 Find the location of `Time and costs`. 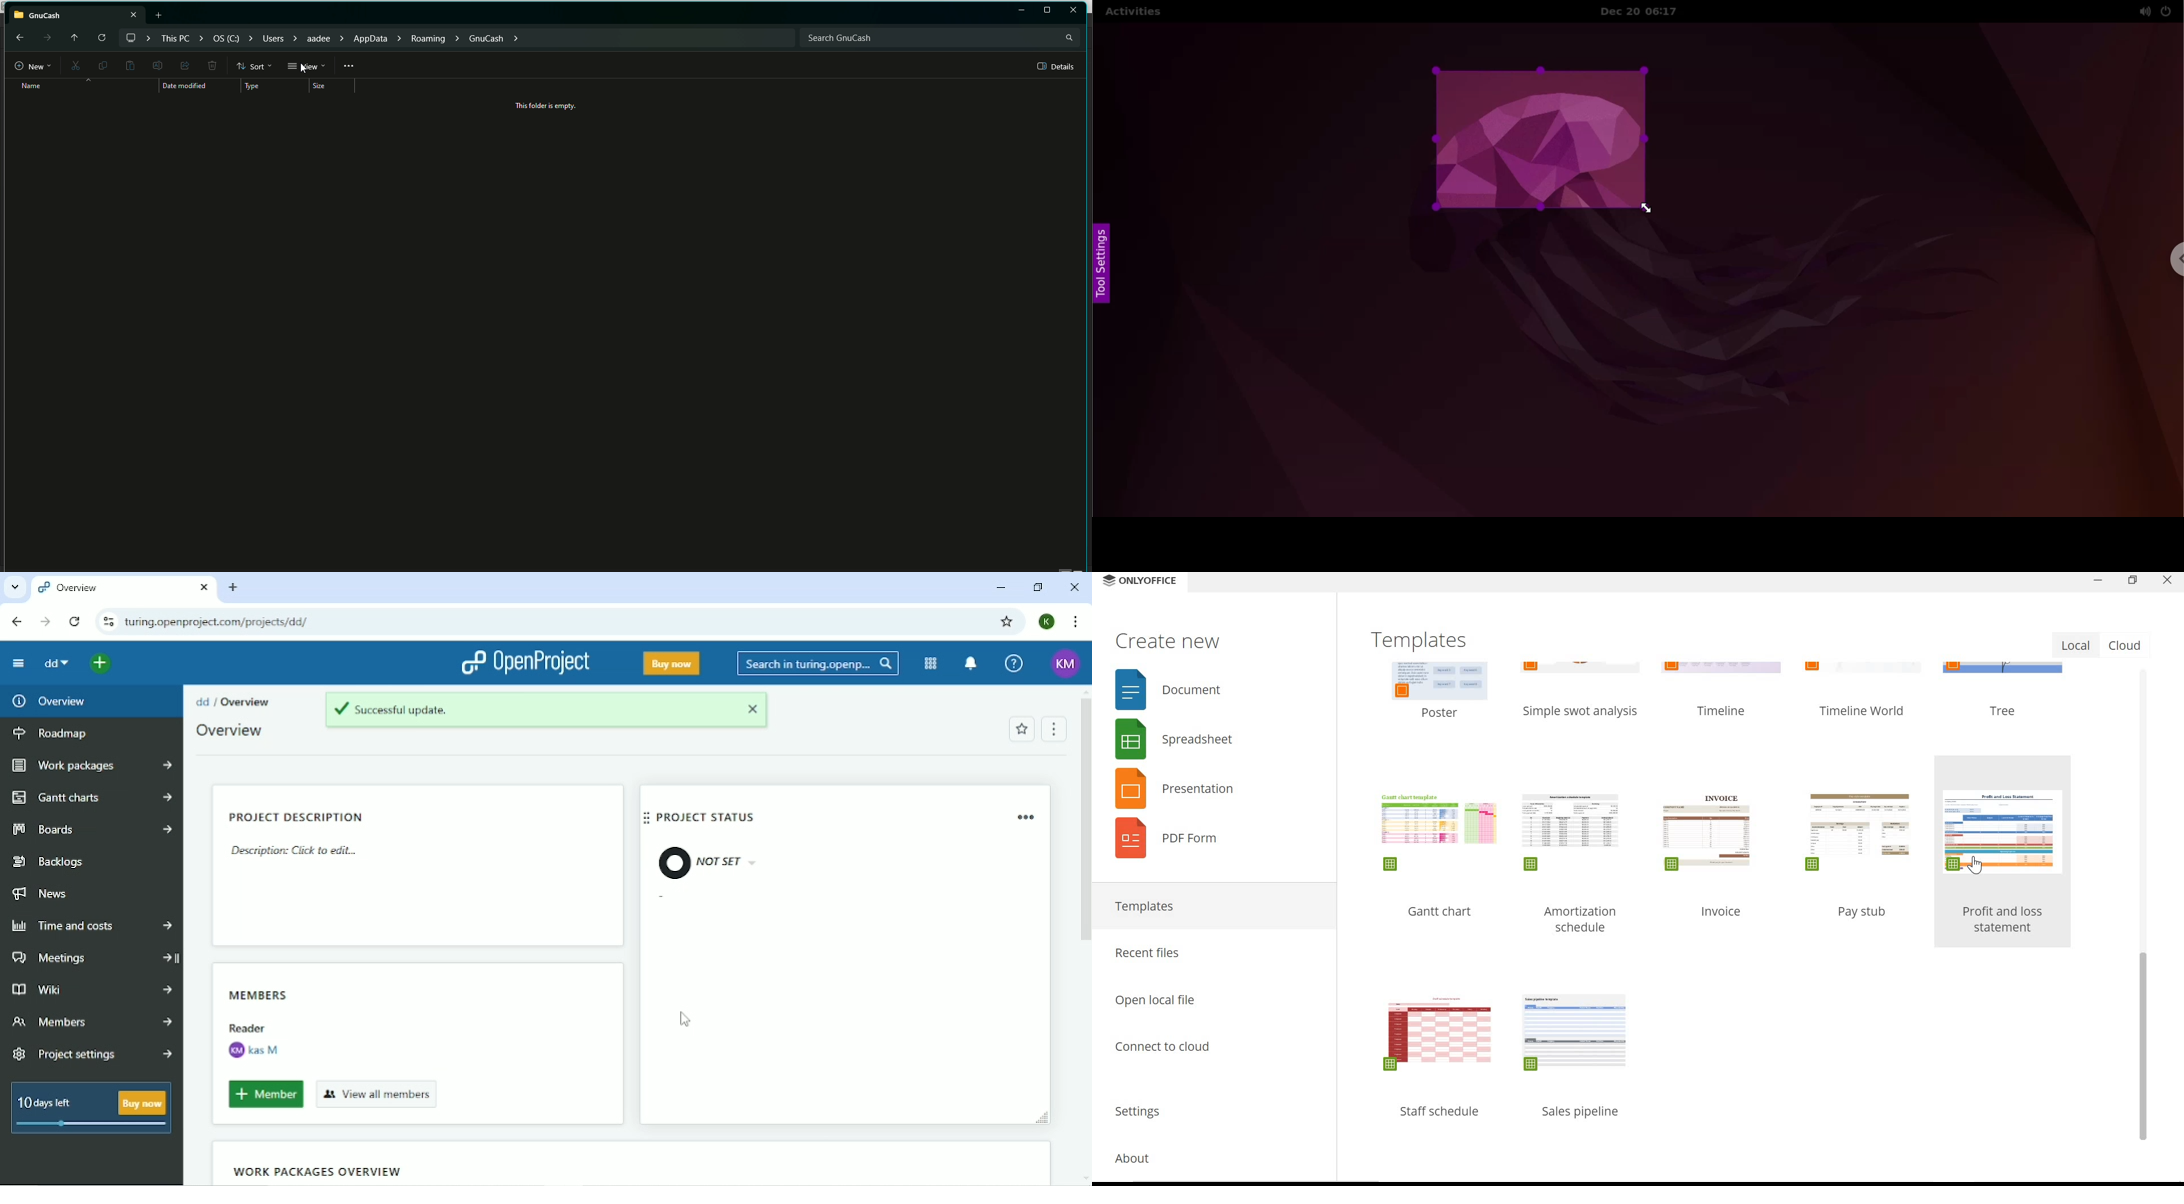

Time and costs is located at coordinates (90, 927).